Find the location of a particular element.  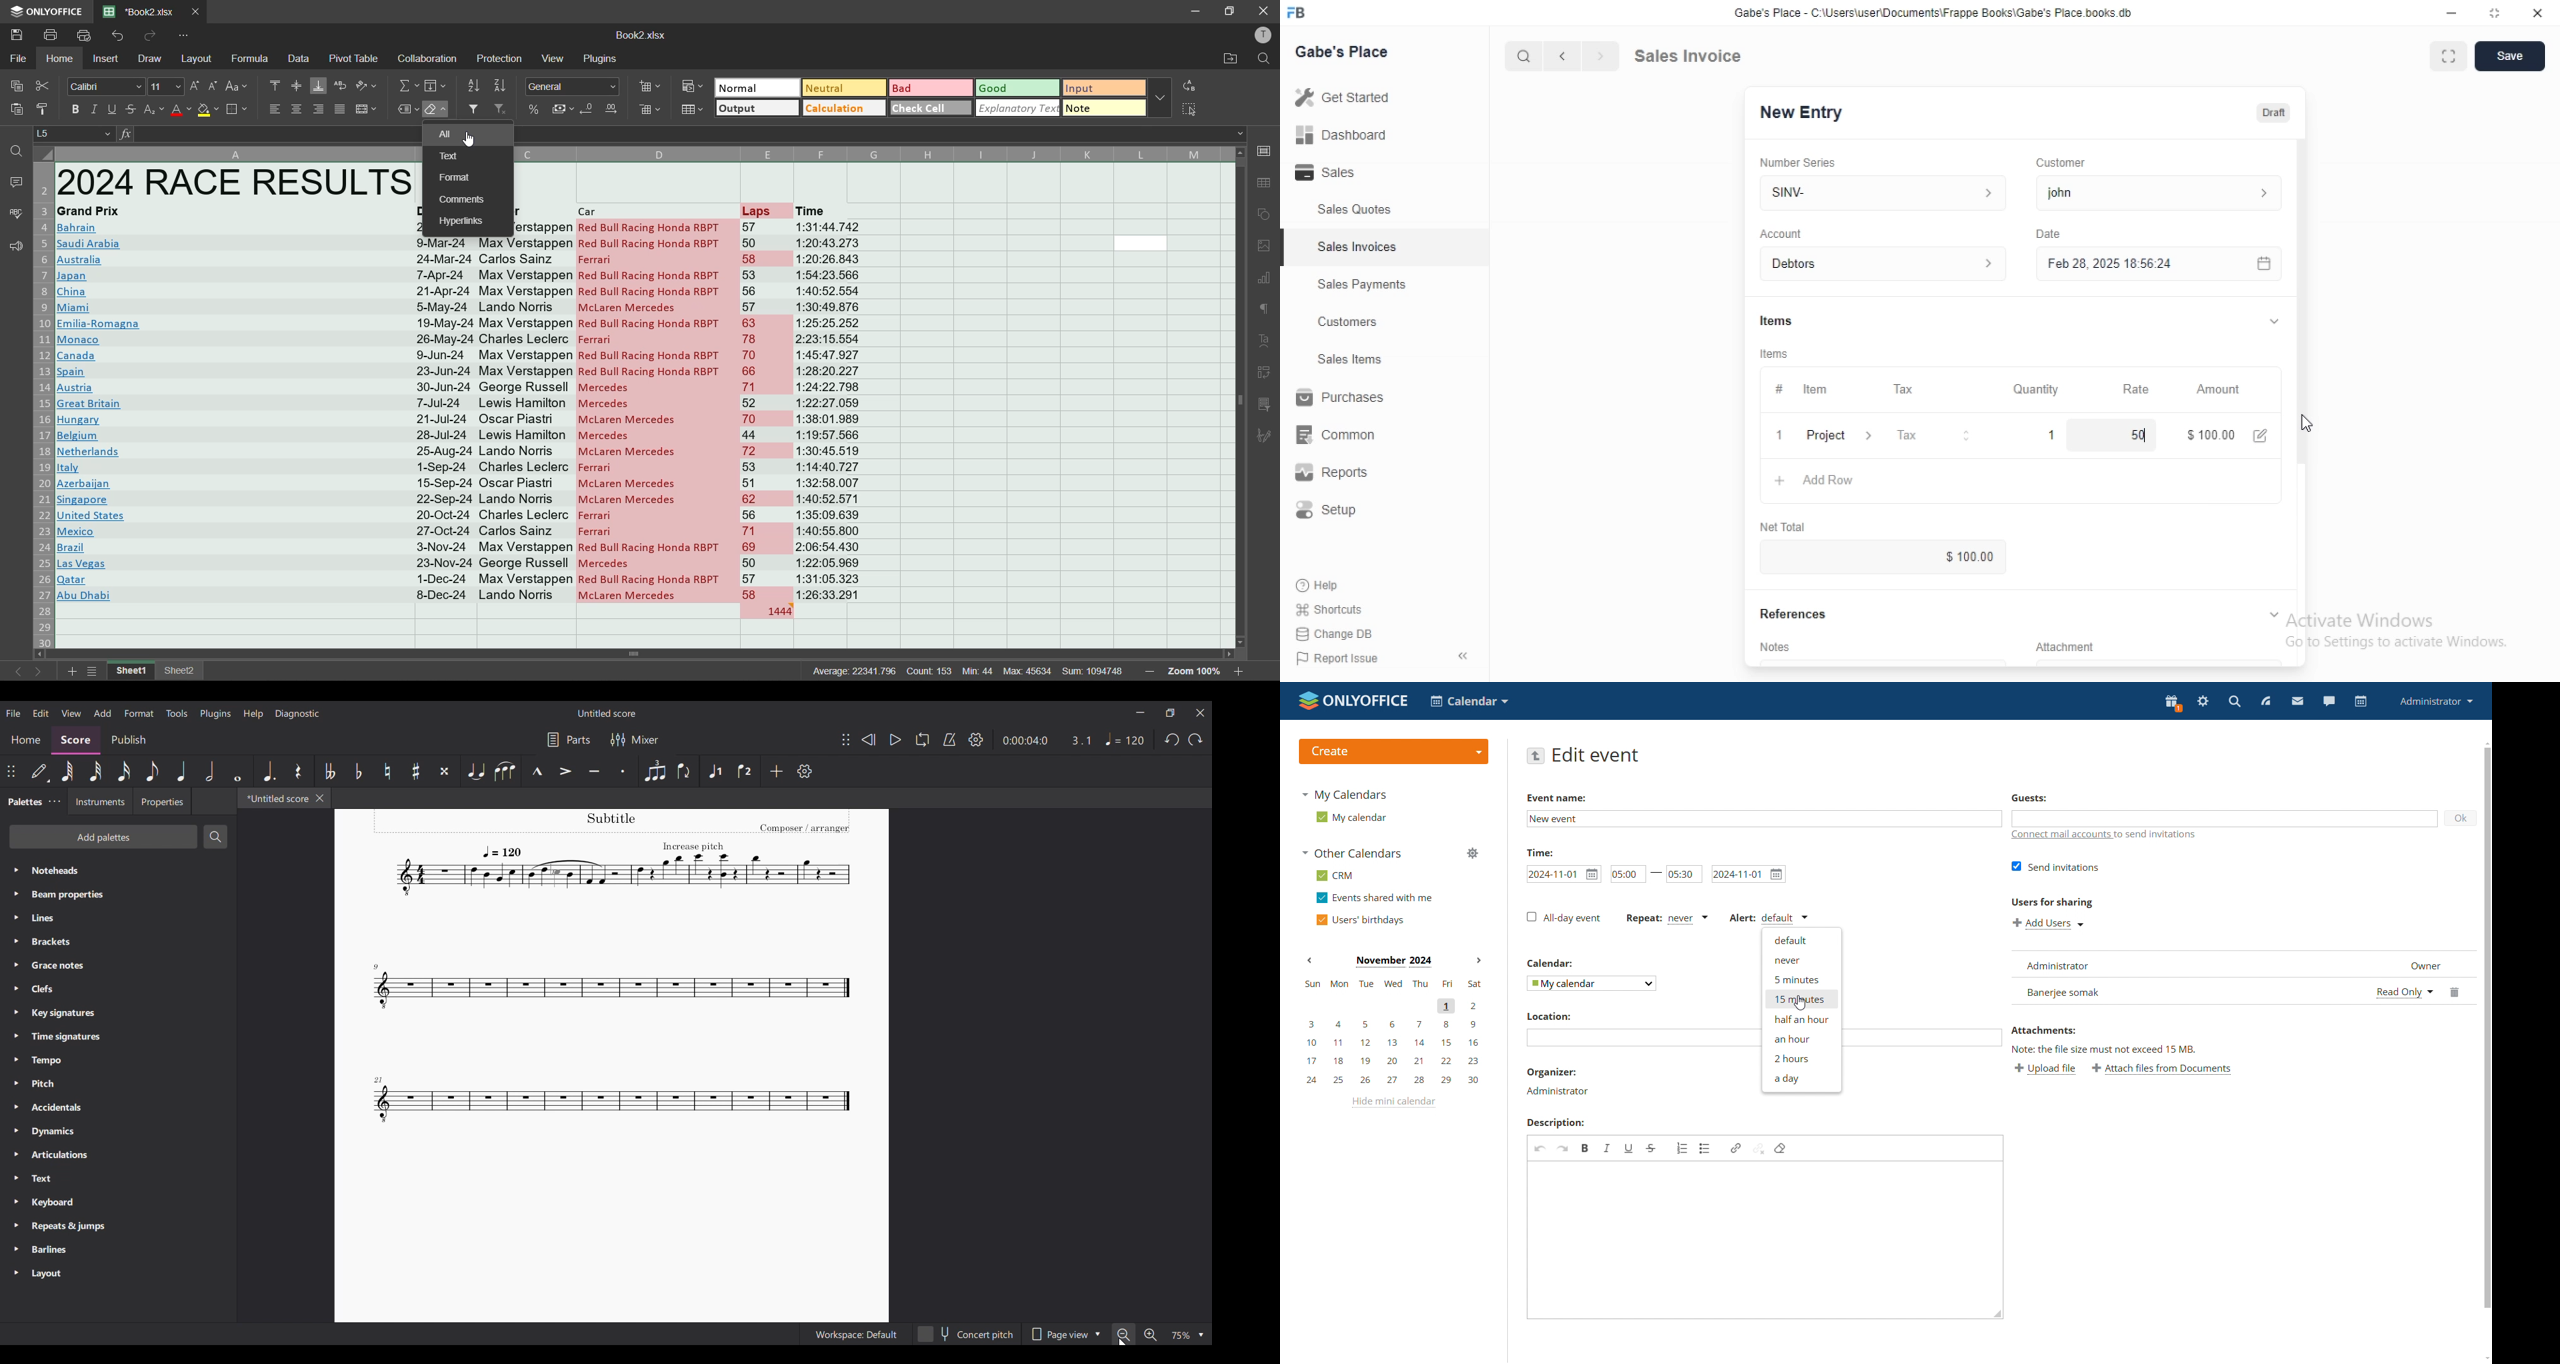

Keyboard is located at coordinates (118, 1202).